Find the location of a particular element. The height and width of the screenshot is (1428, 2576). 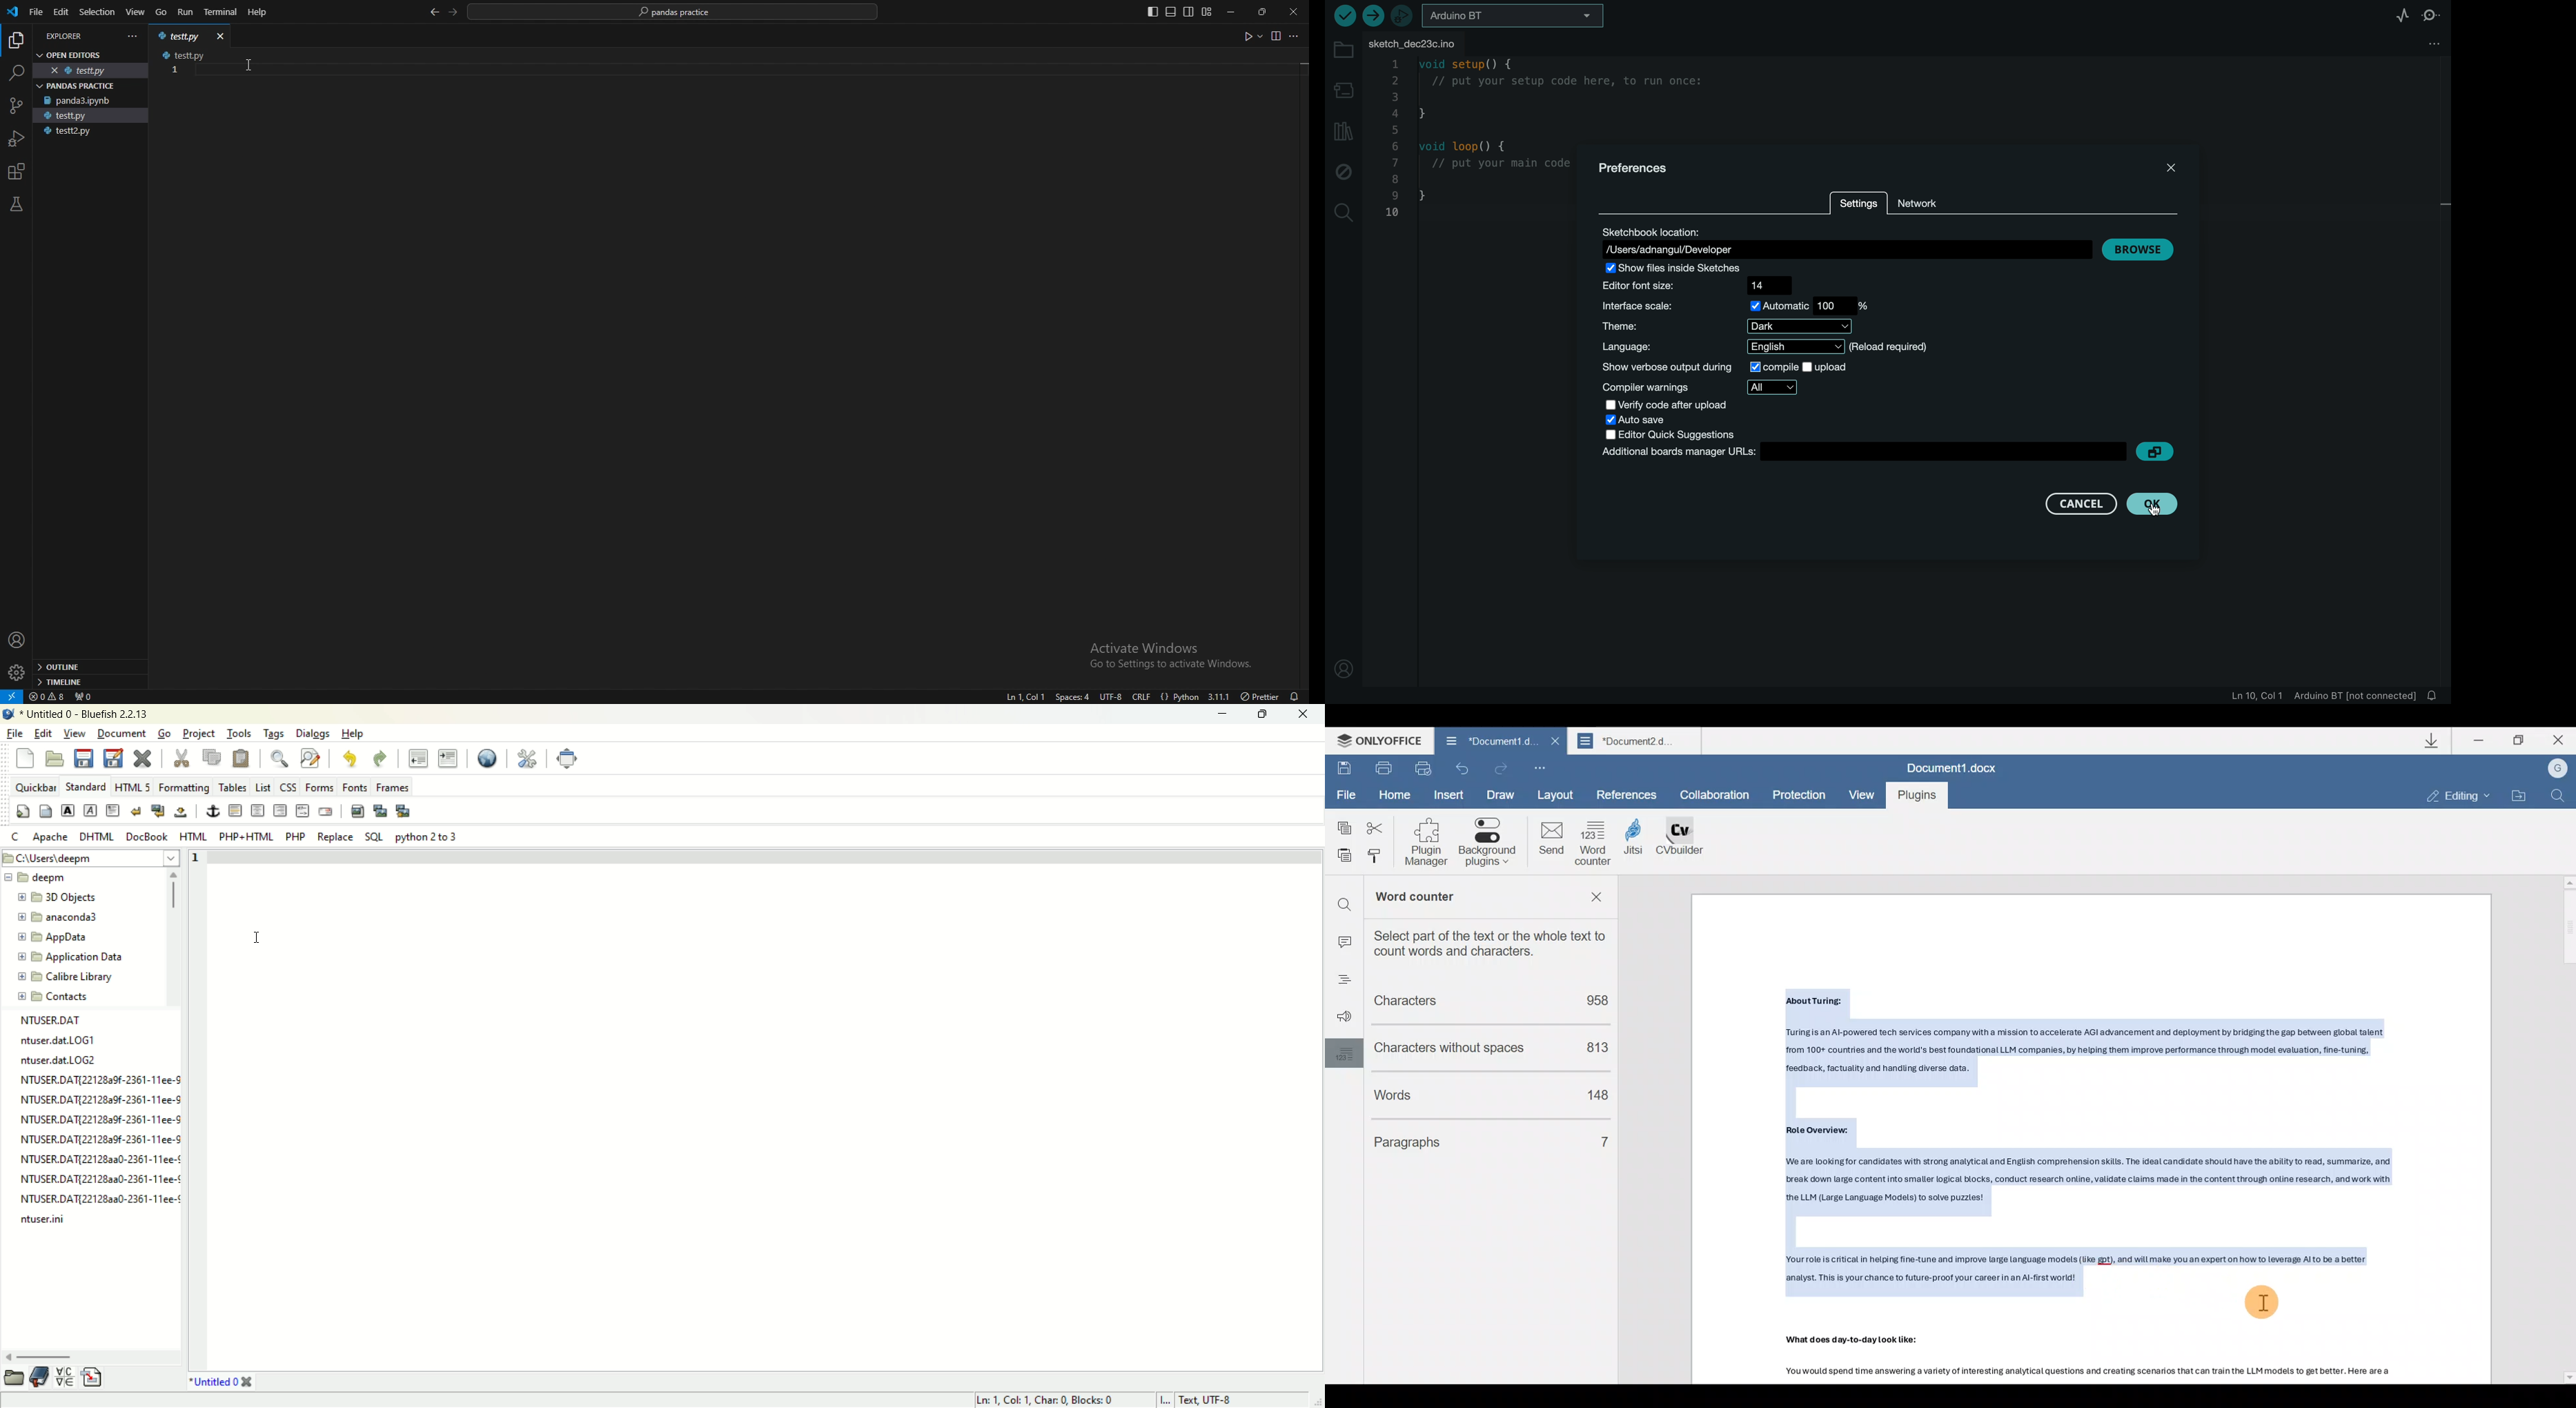

selection is located at coordinates (98, 12).